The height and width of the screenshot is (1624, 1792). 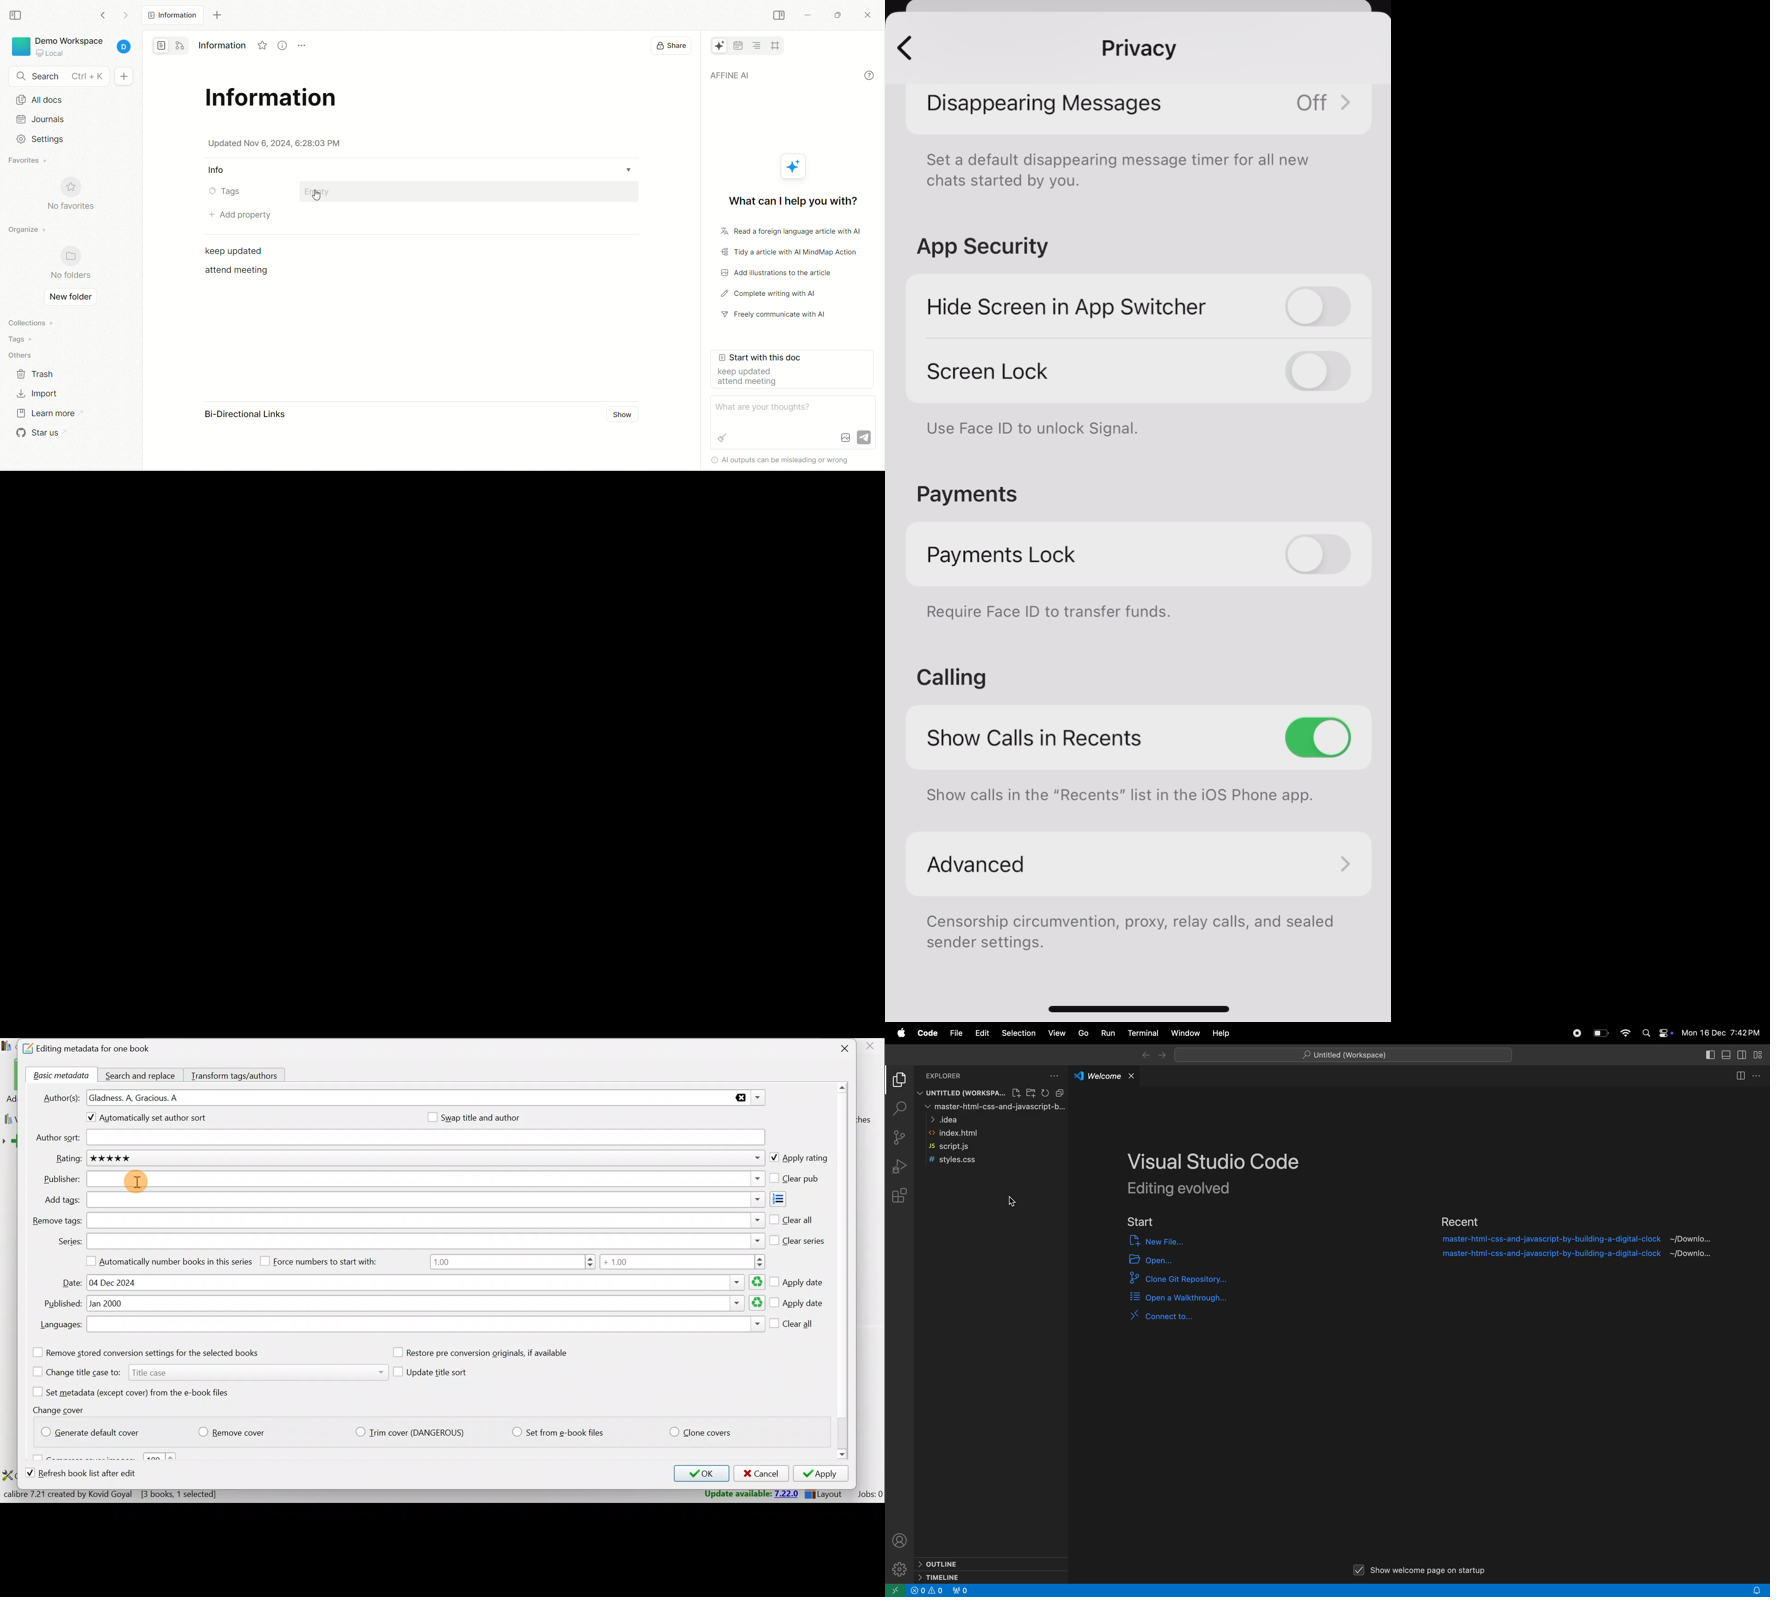 What do you see at coordinates (1143, 372) in the screenshot?
I see `Screen Lock` at bounding box center [1143, 372].